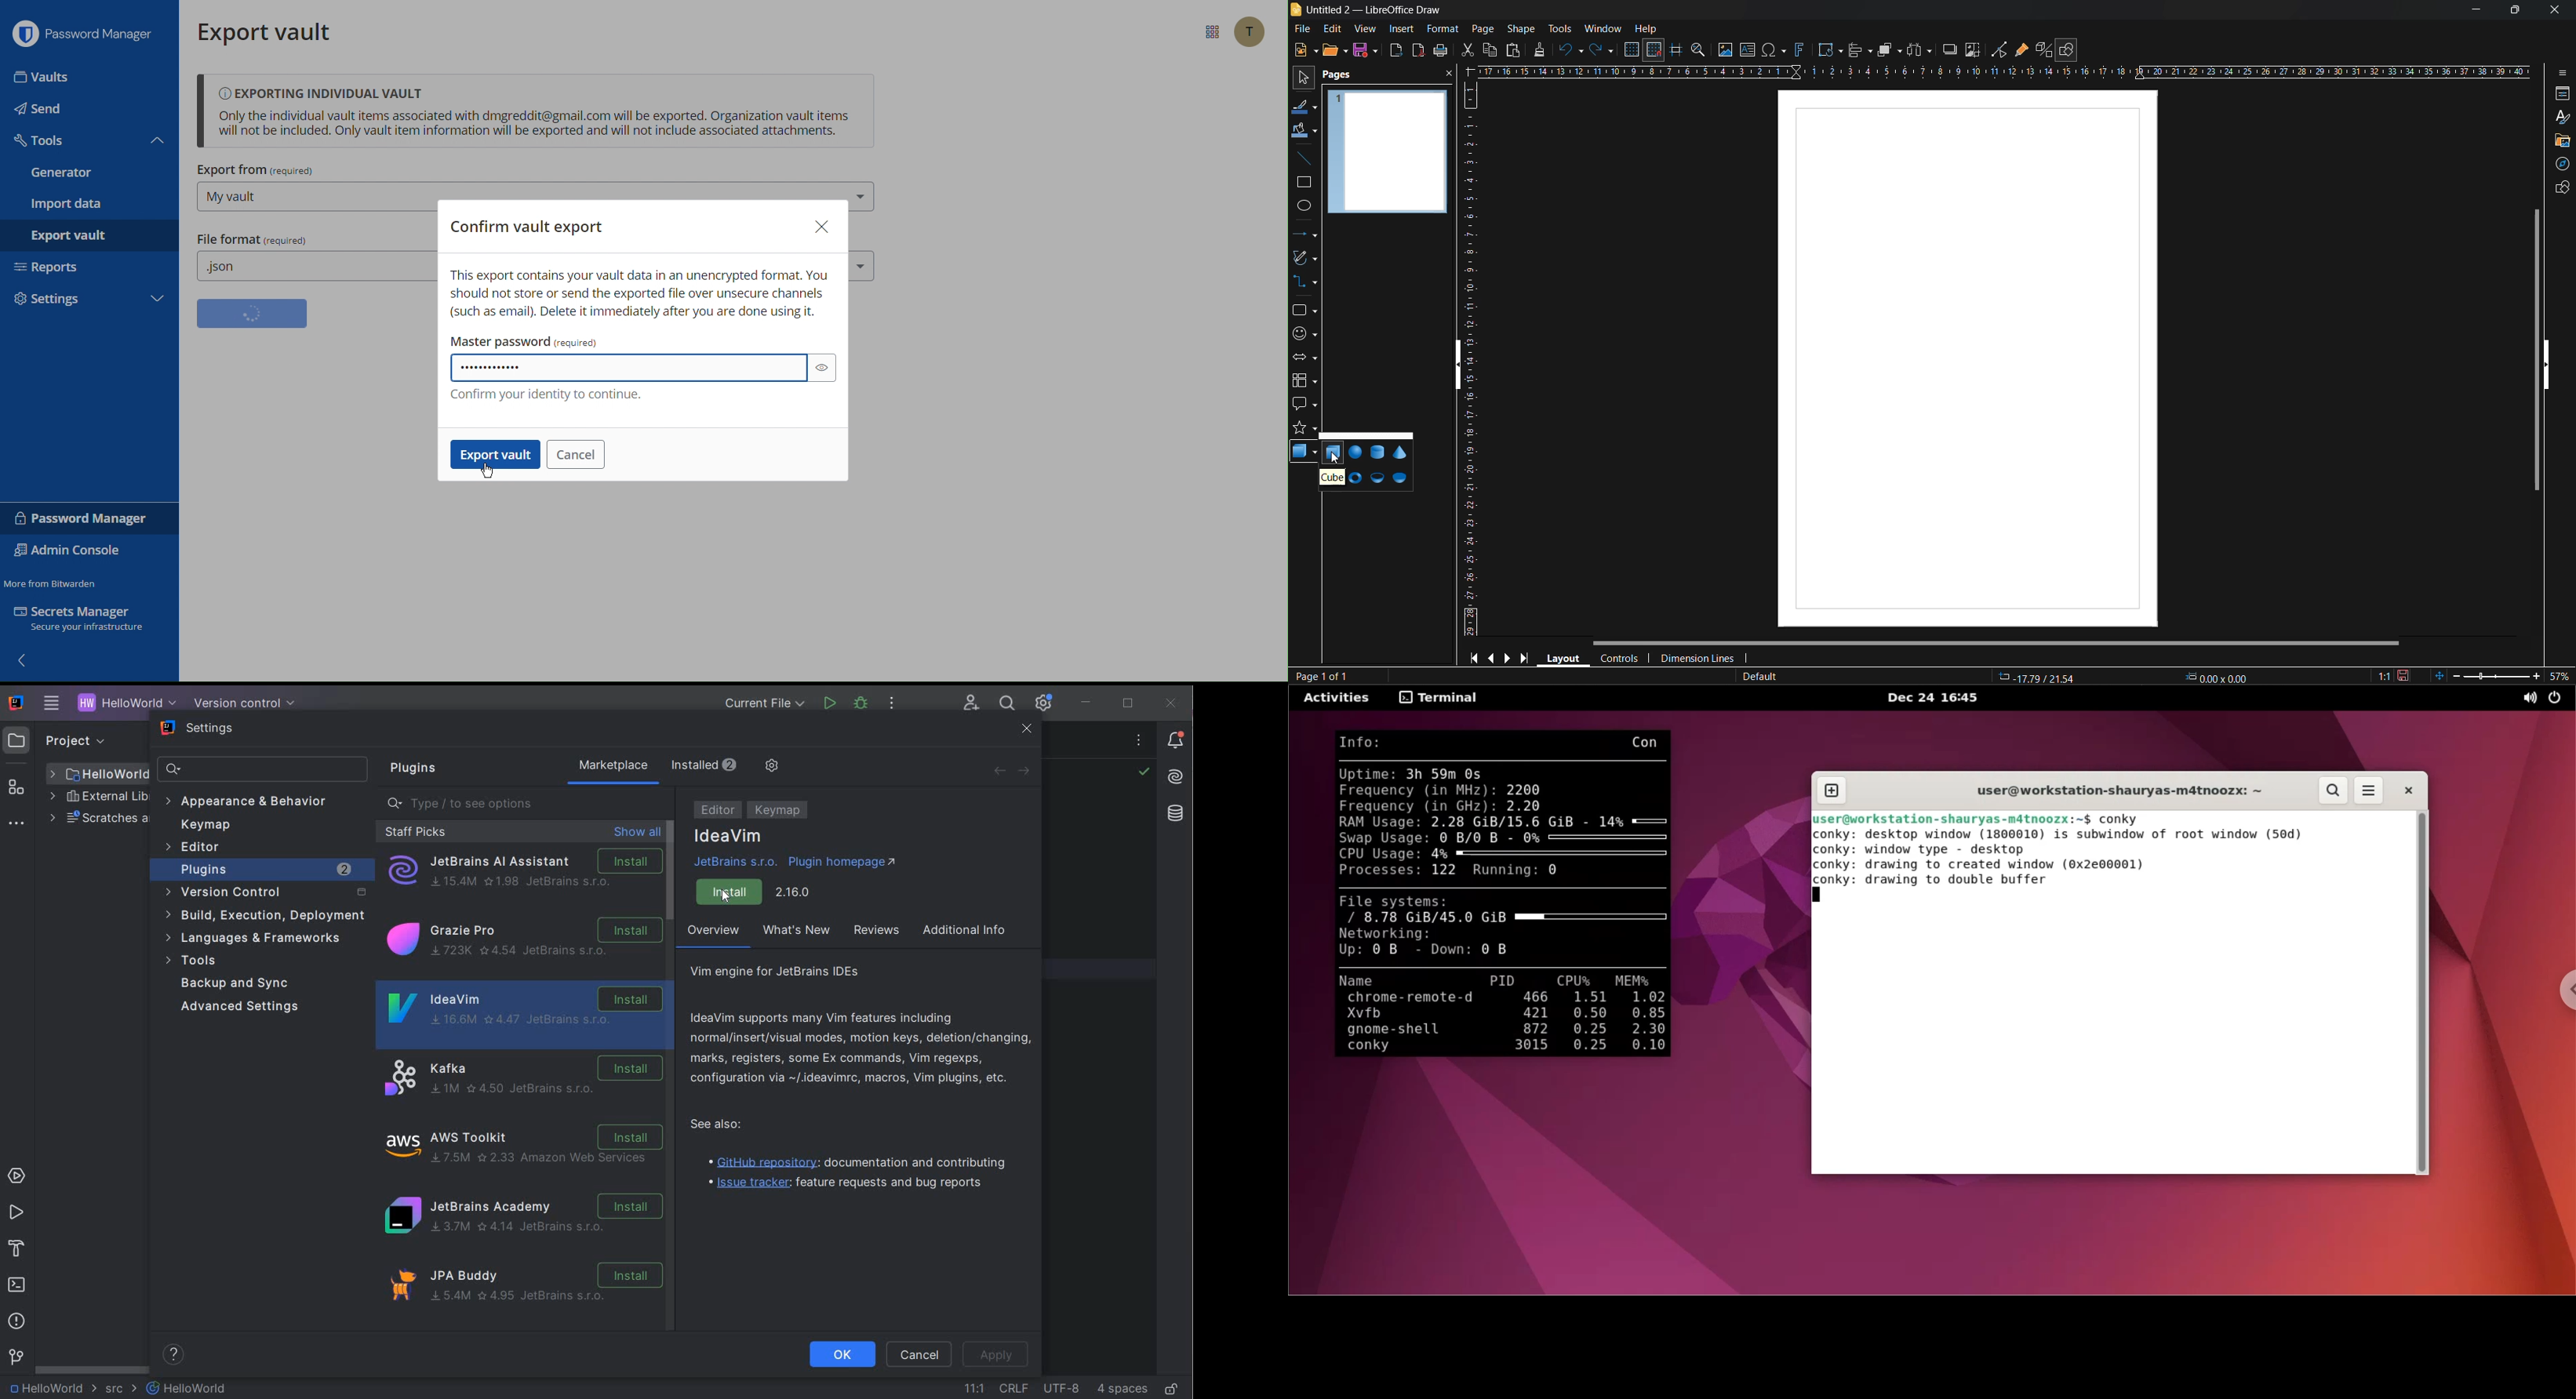  I want to click on help, so click(1647, 30).